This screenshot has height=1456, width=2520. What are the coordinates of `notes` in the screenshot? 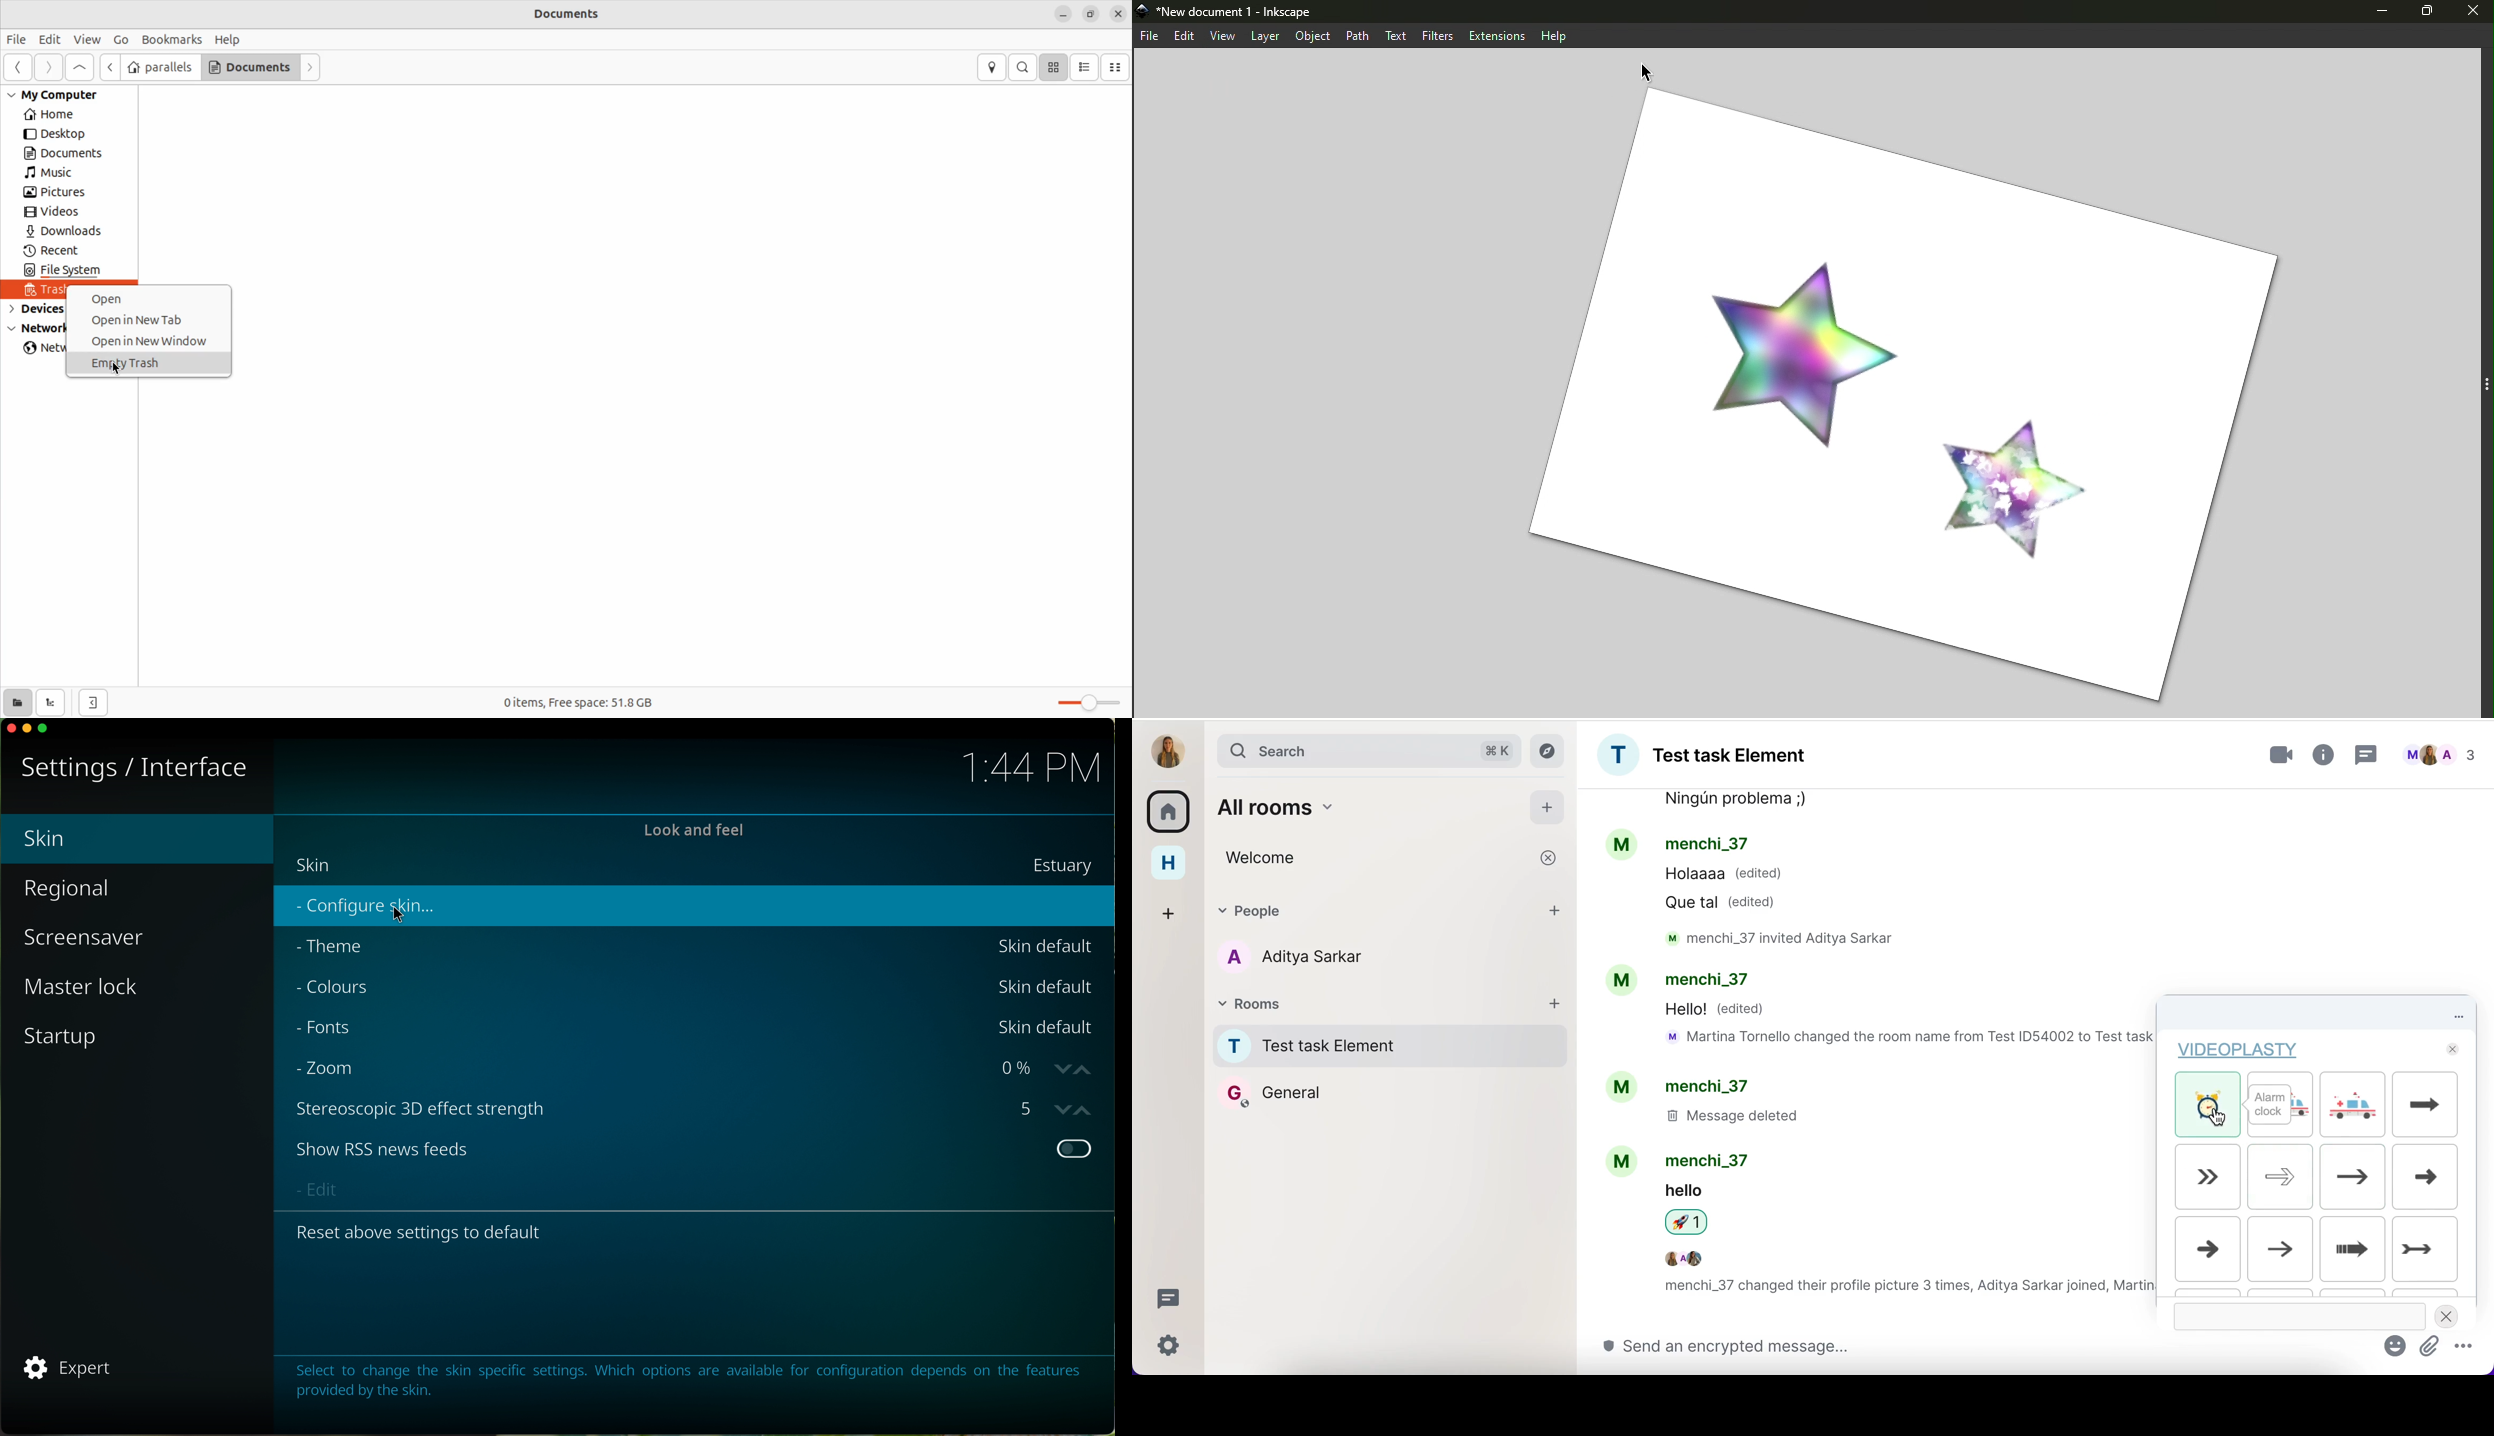 It's located at (687, 1380).